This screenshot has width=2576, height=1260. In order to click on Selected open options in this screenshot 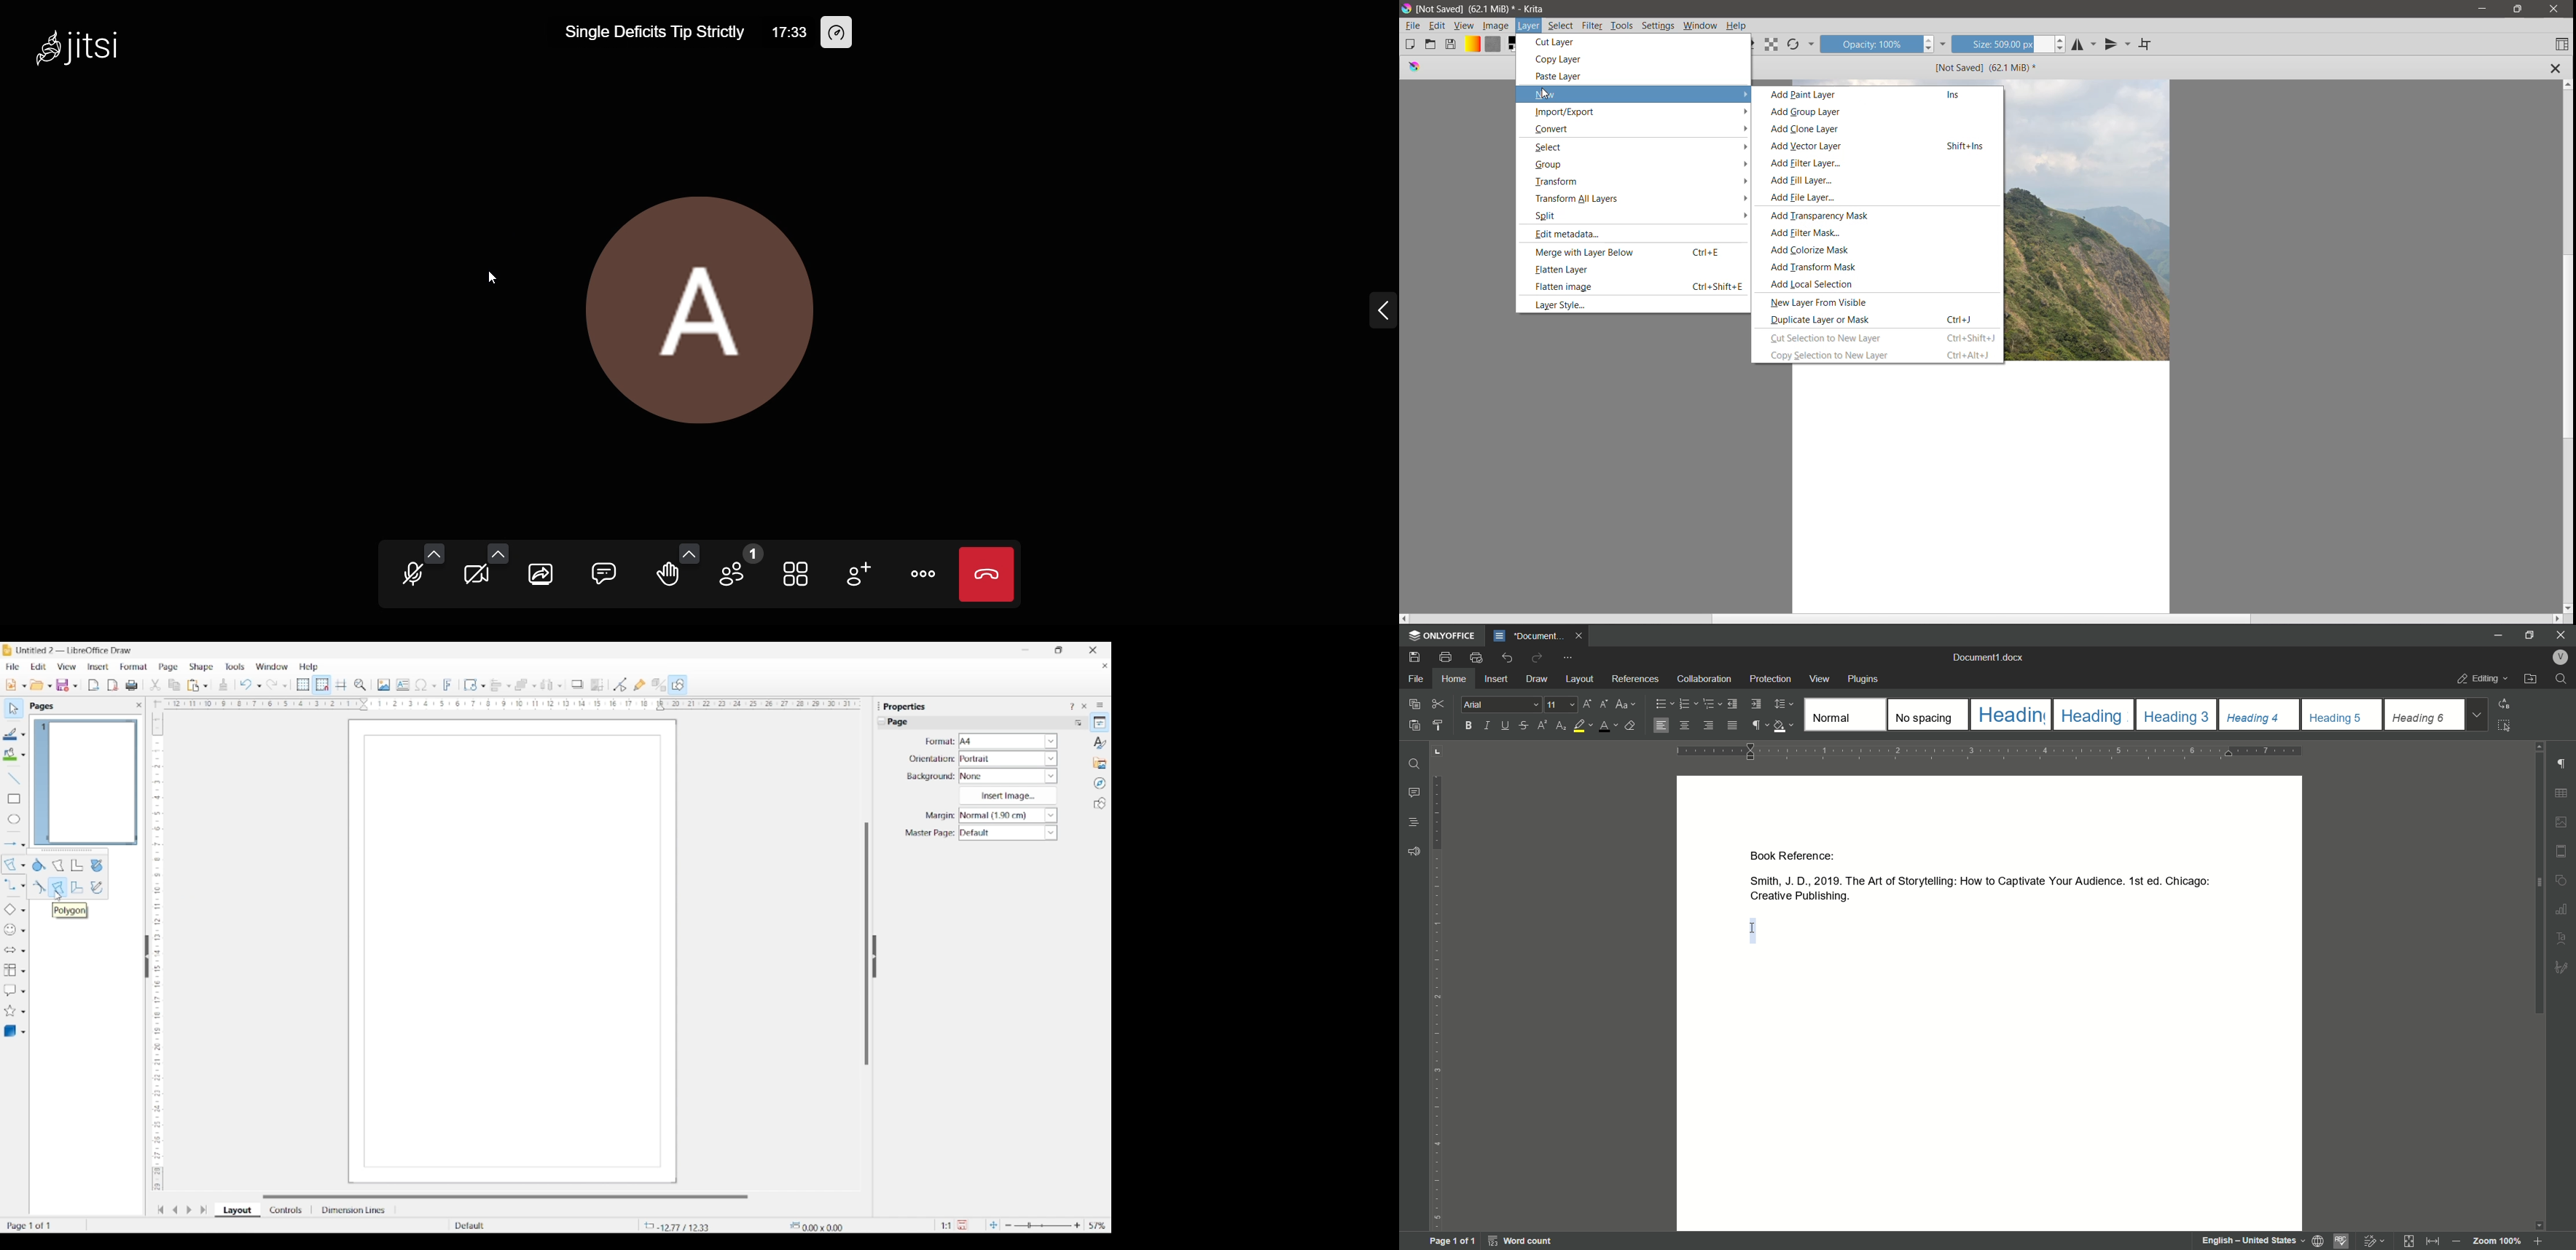, I will do `click(37, 685)`.